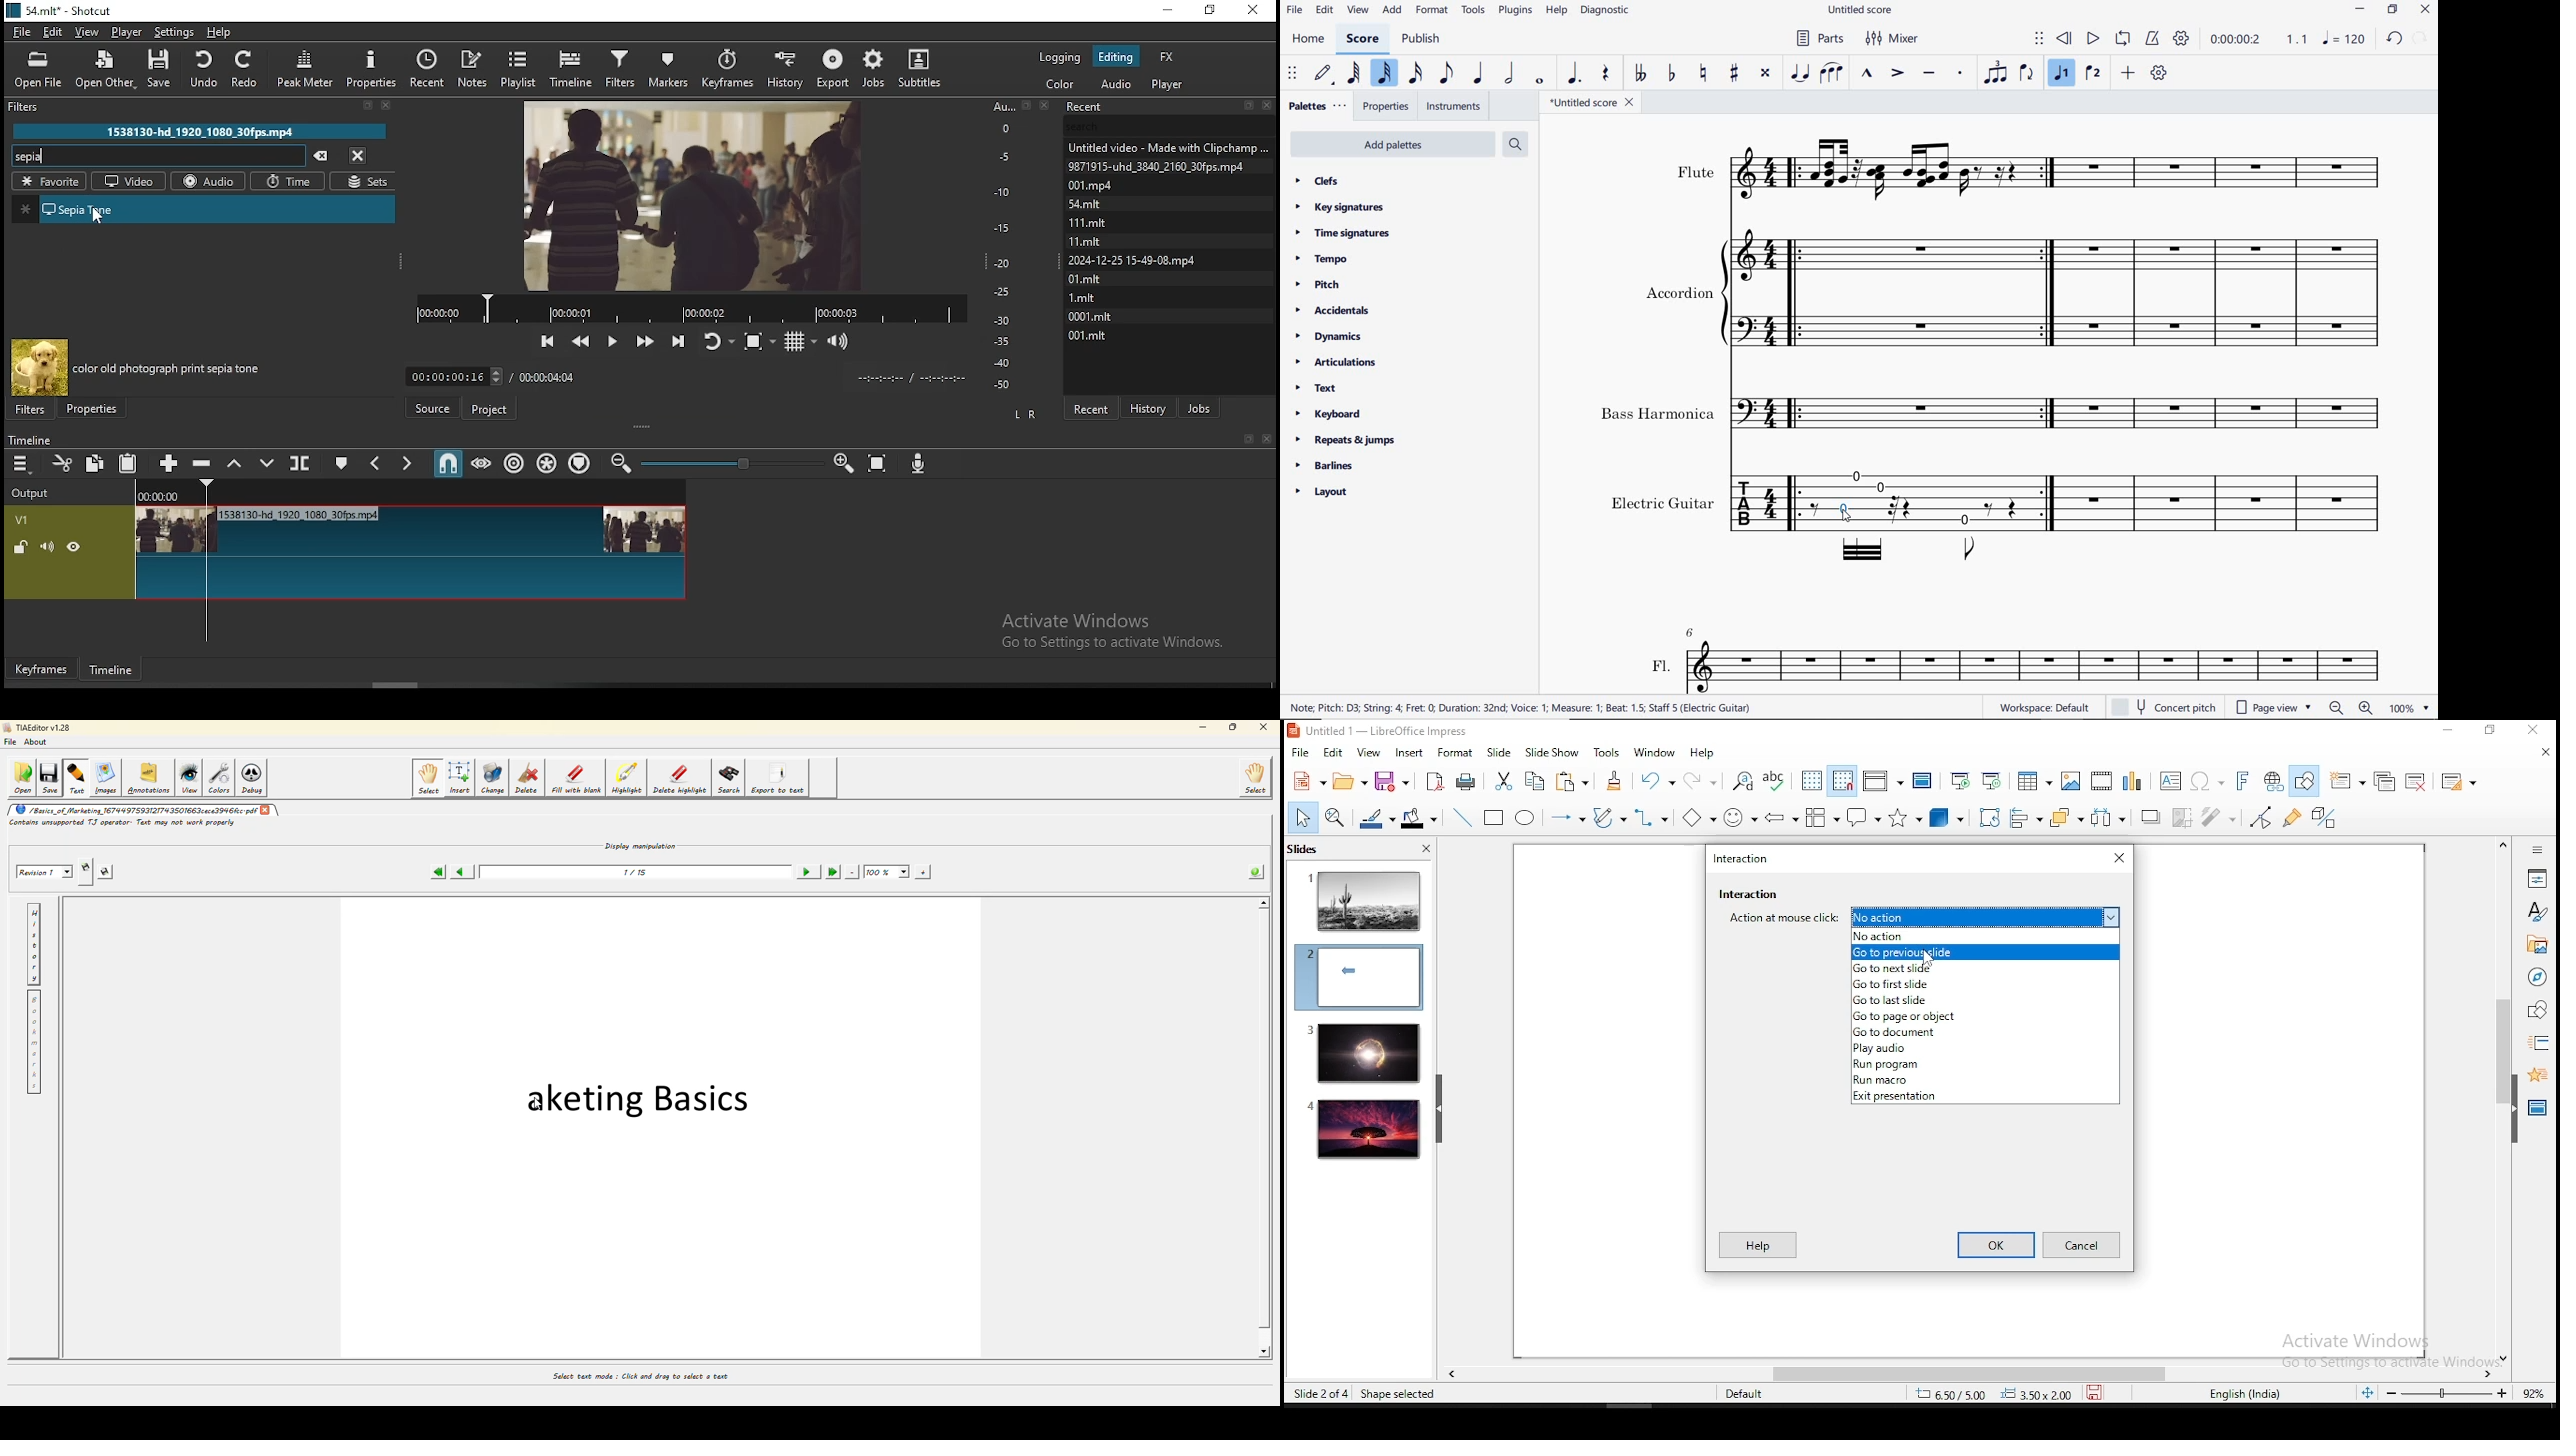 Image resolution: width=2576 pixels, height=1456 pixels. What do you see at coordinates (2349, 780) in the screenshot?
I see `new slide` at bounding box center [2349, 780].